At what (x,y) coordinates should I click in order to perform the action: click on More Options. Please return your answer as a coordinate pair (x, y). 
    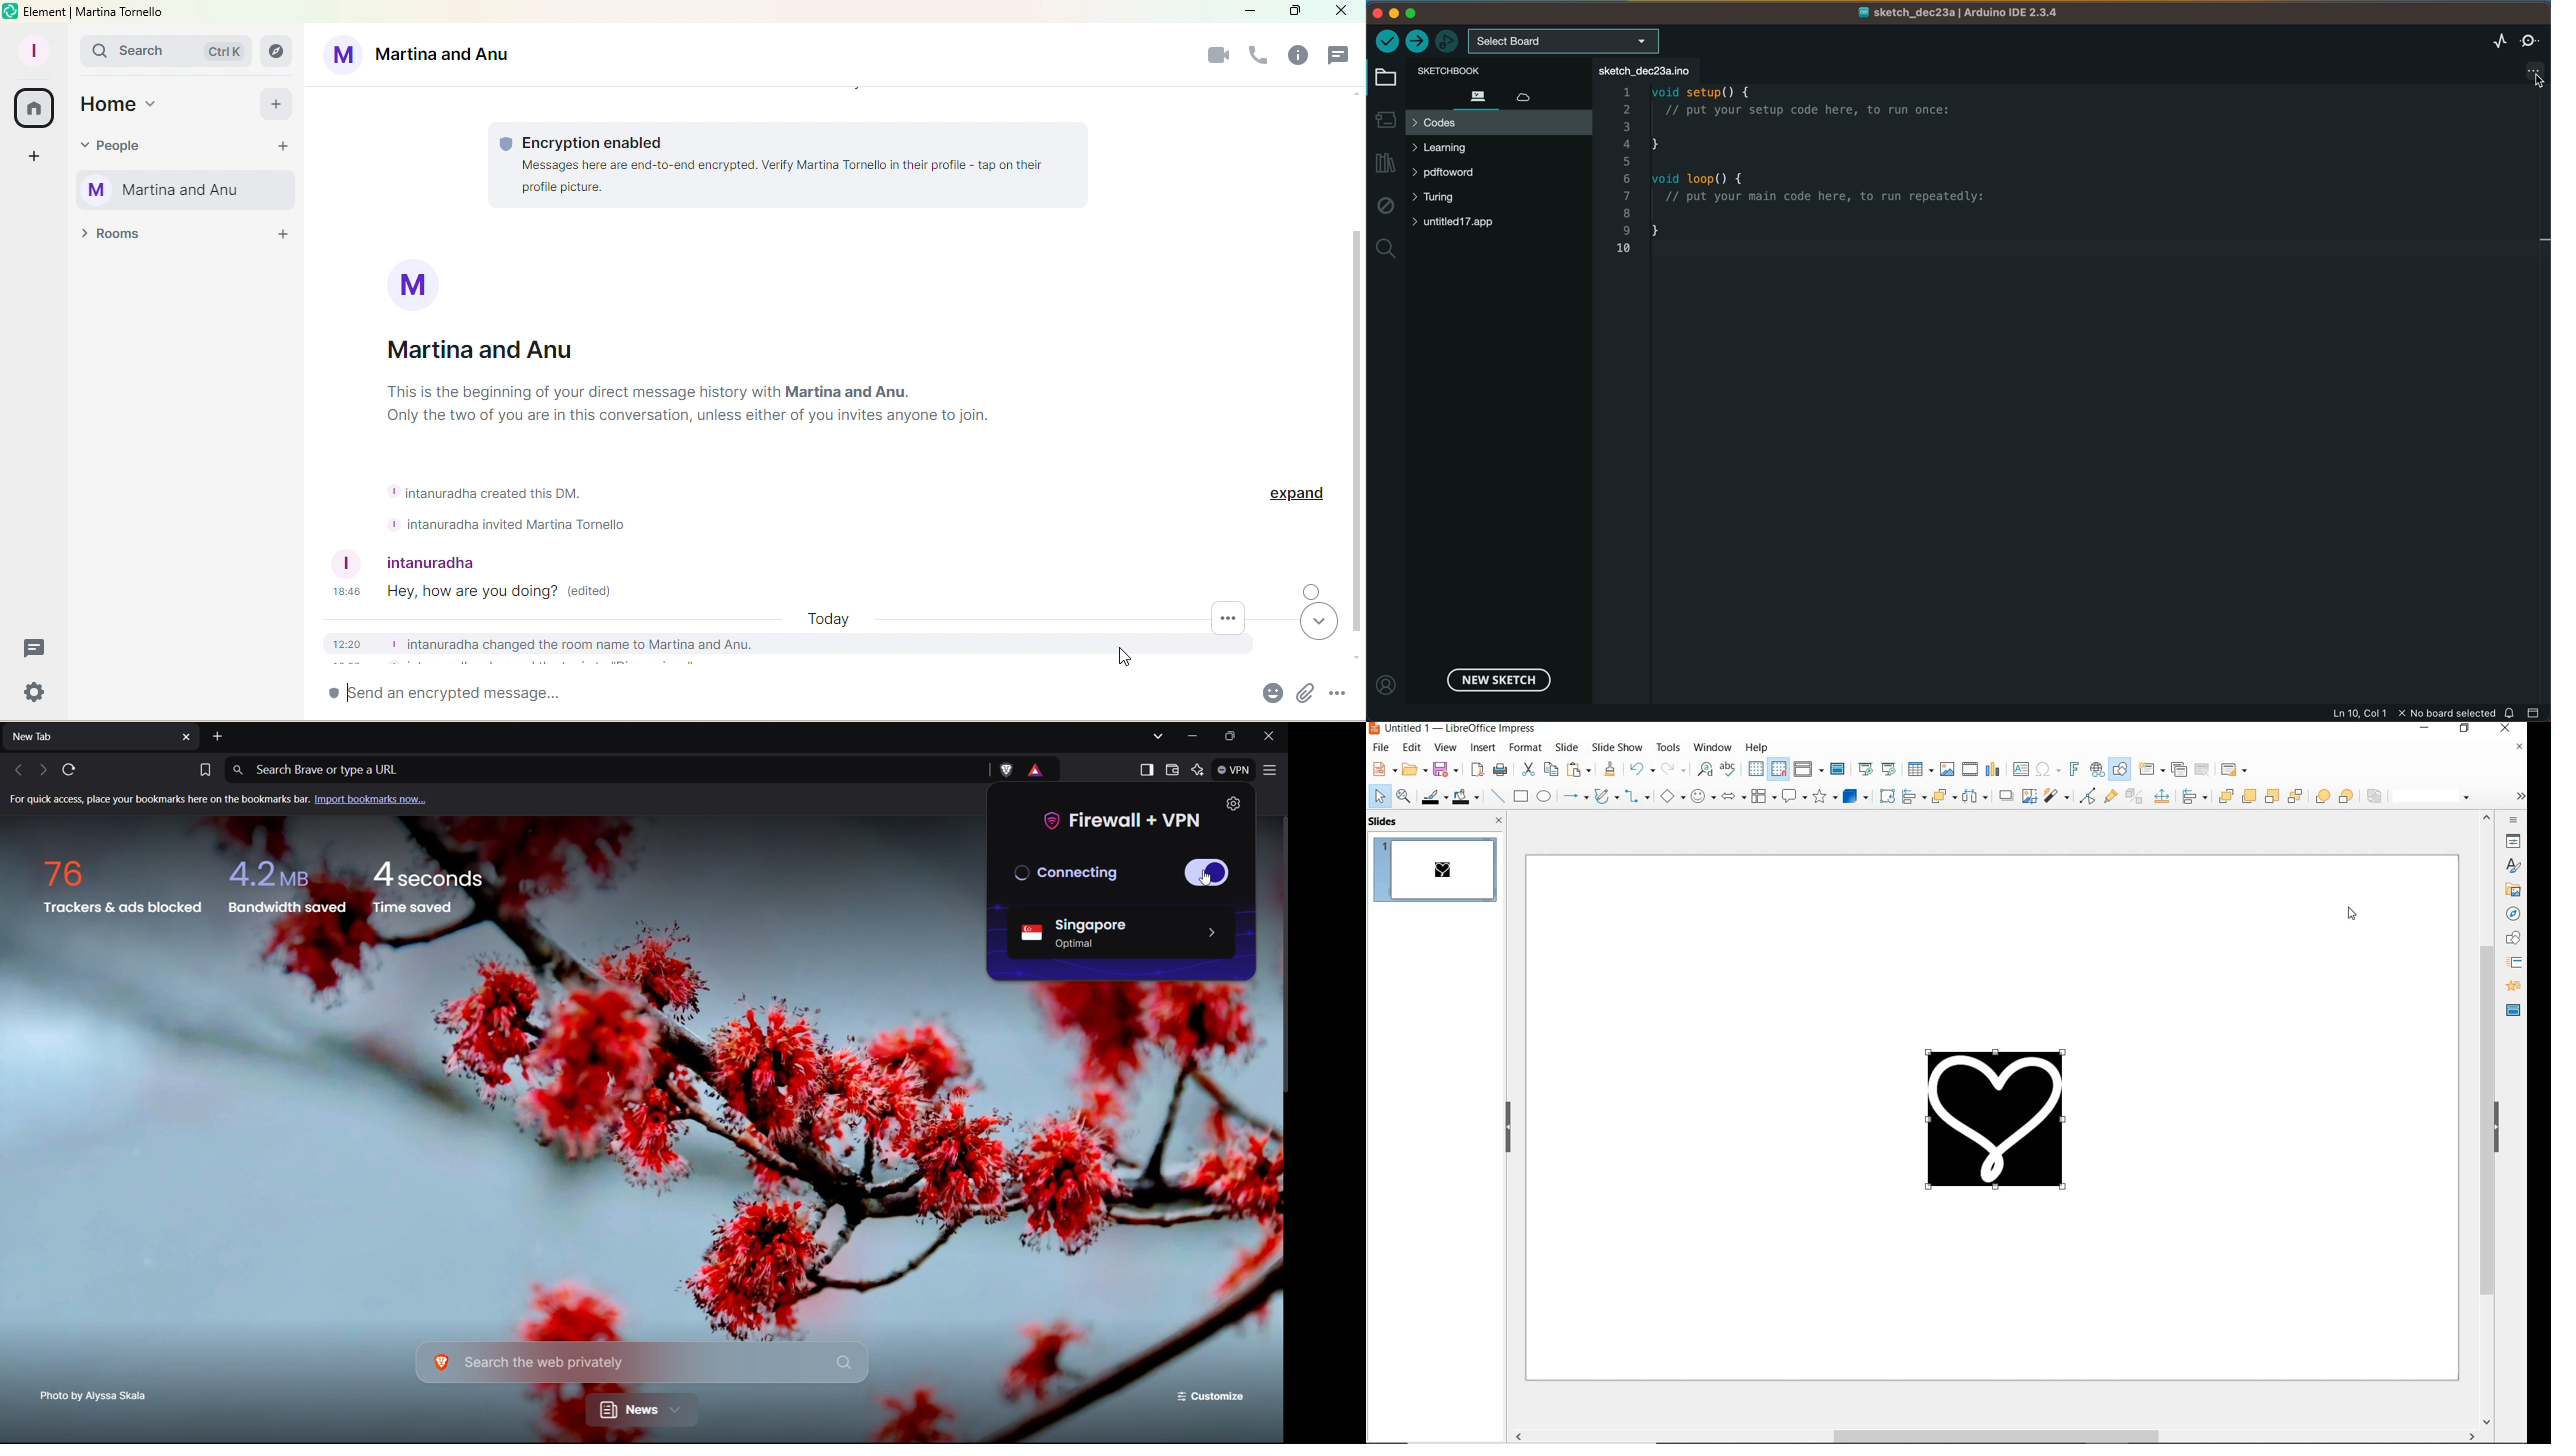
    Looking at the image, I should click on (1339, 696).